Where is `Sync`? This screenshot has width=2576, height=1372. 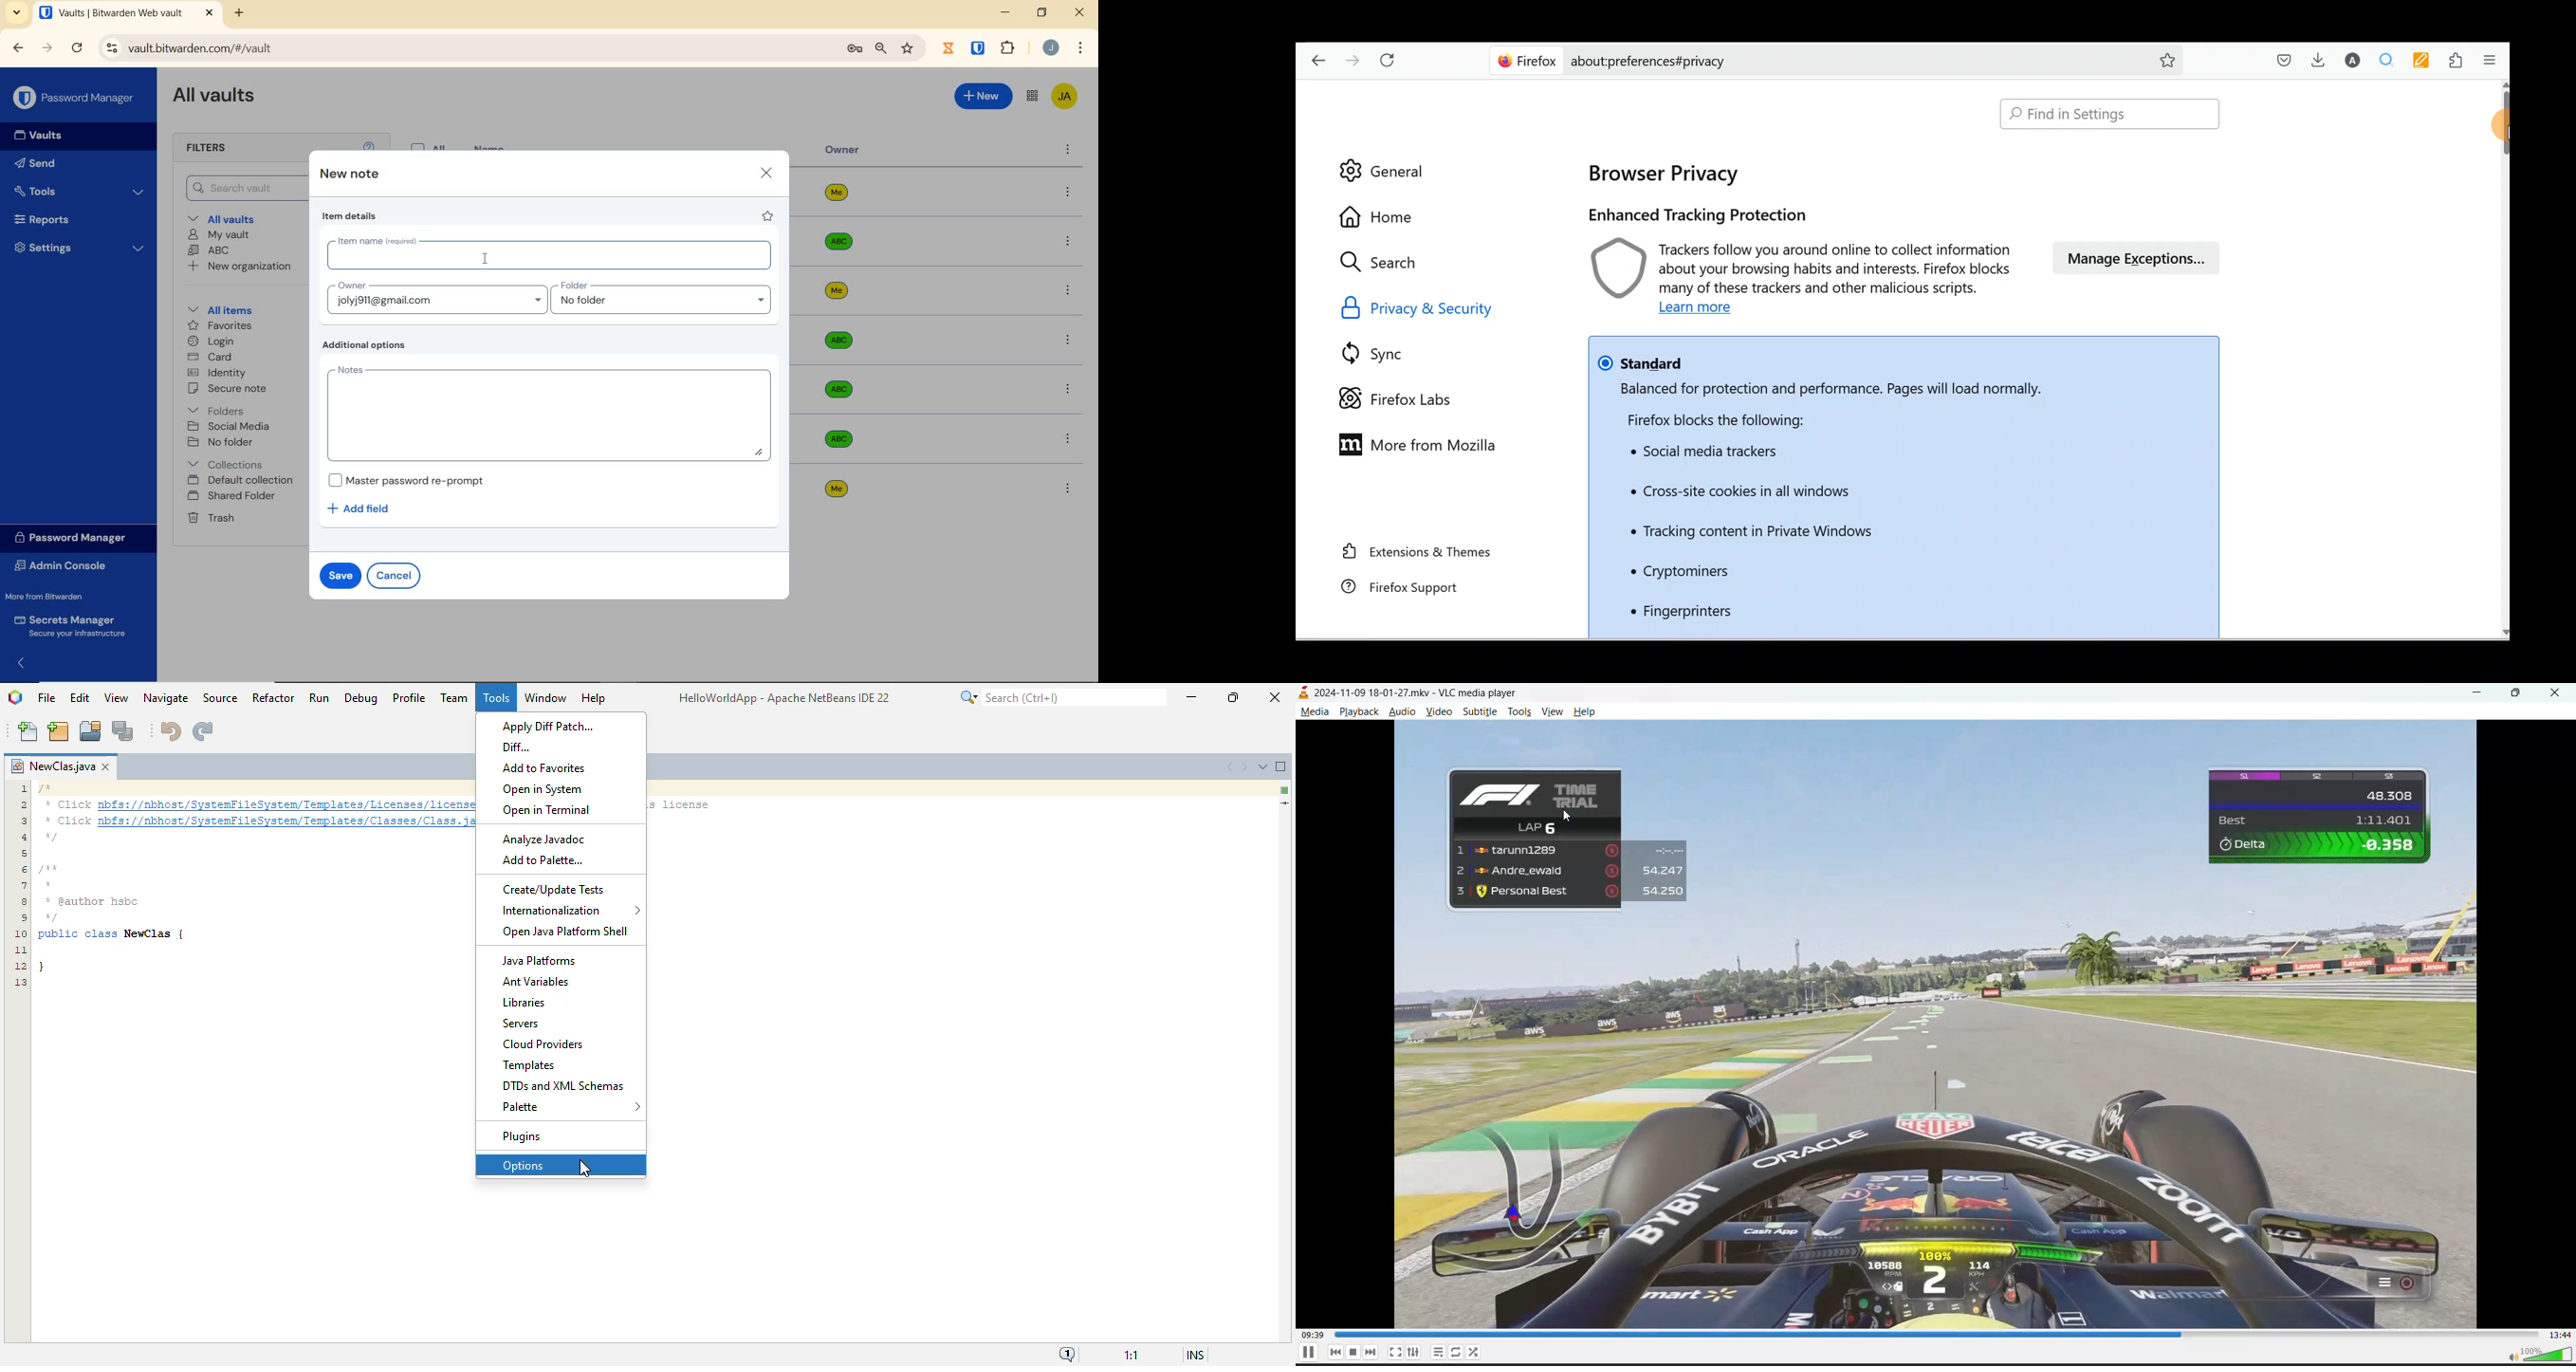 Sync is located at coordinates (1389, 352).